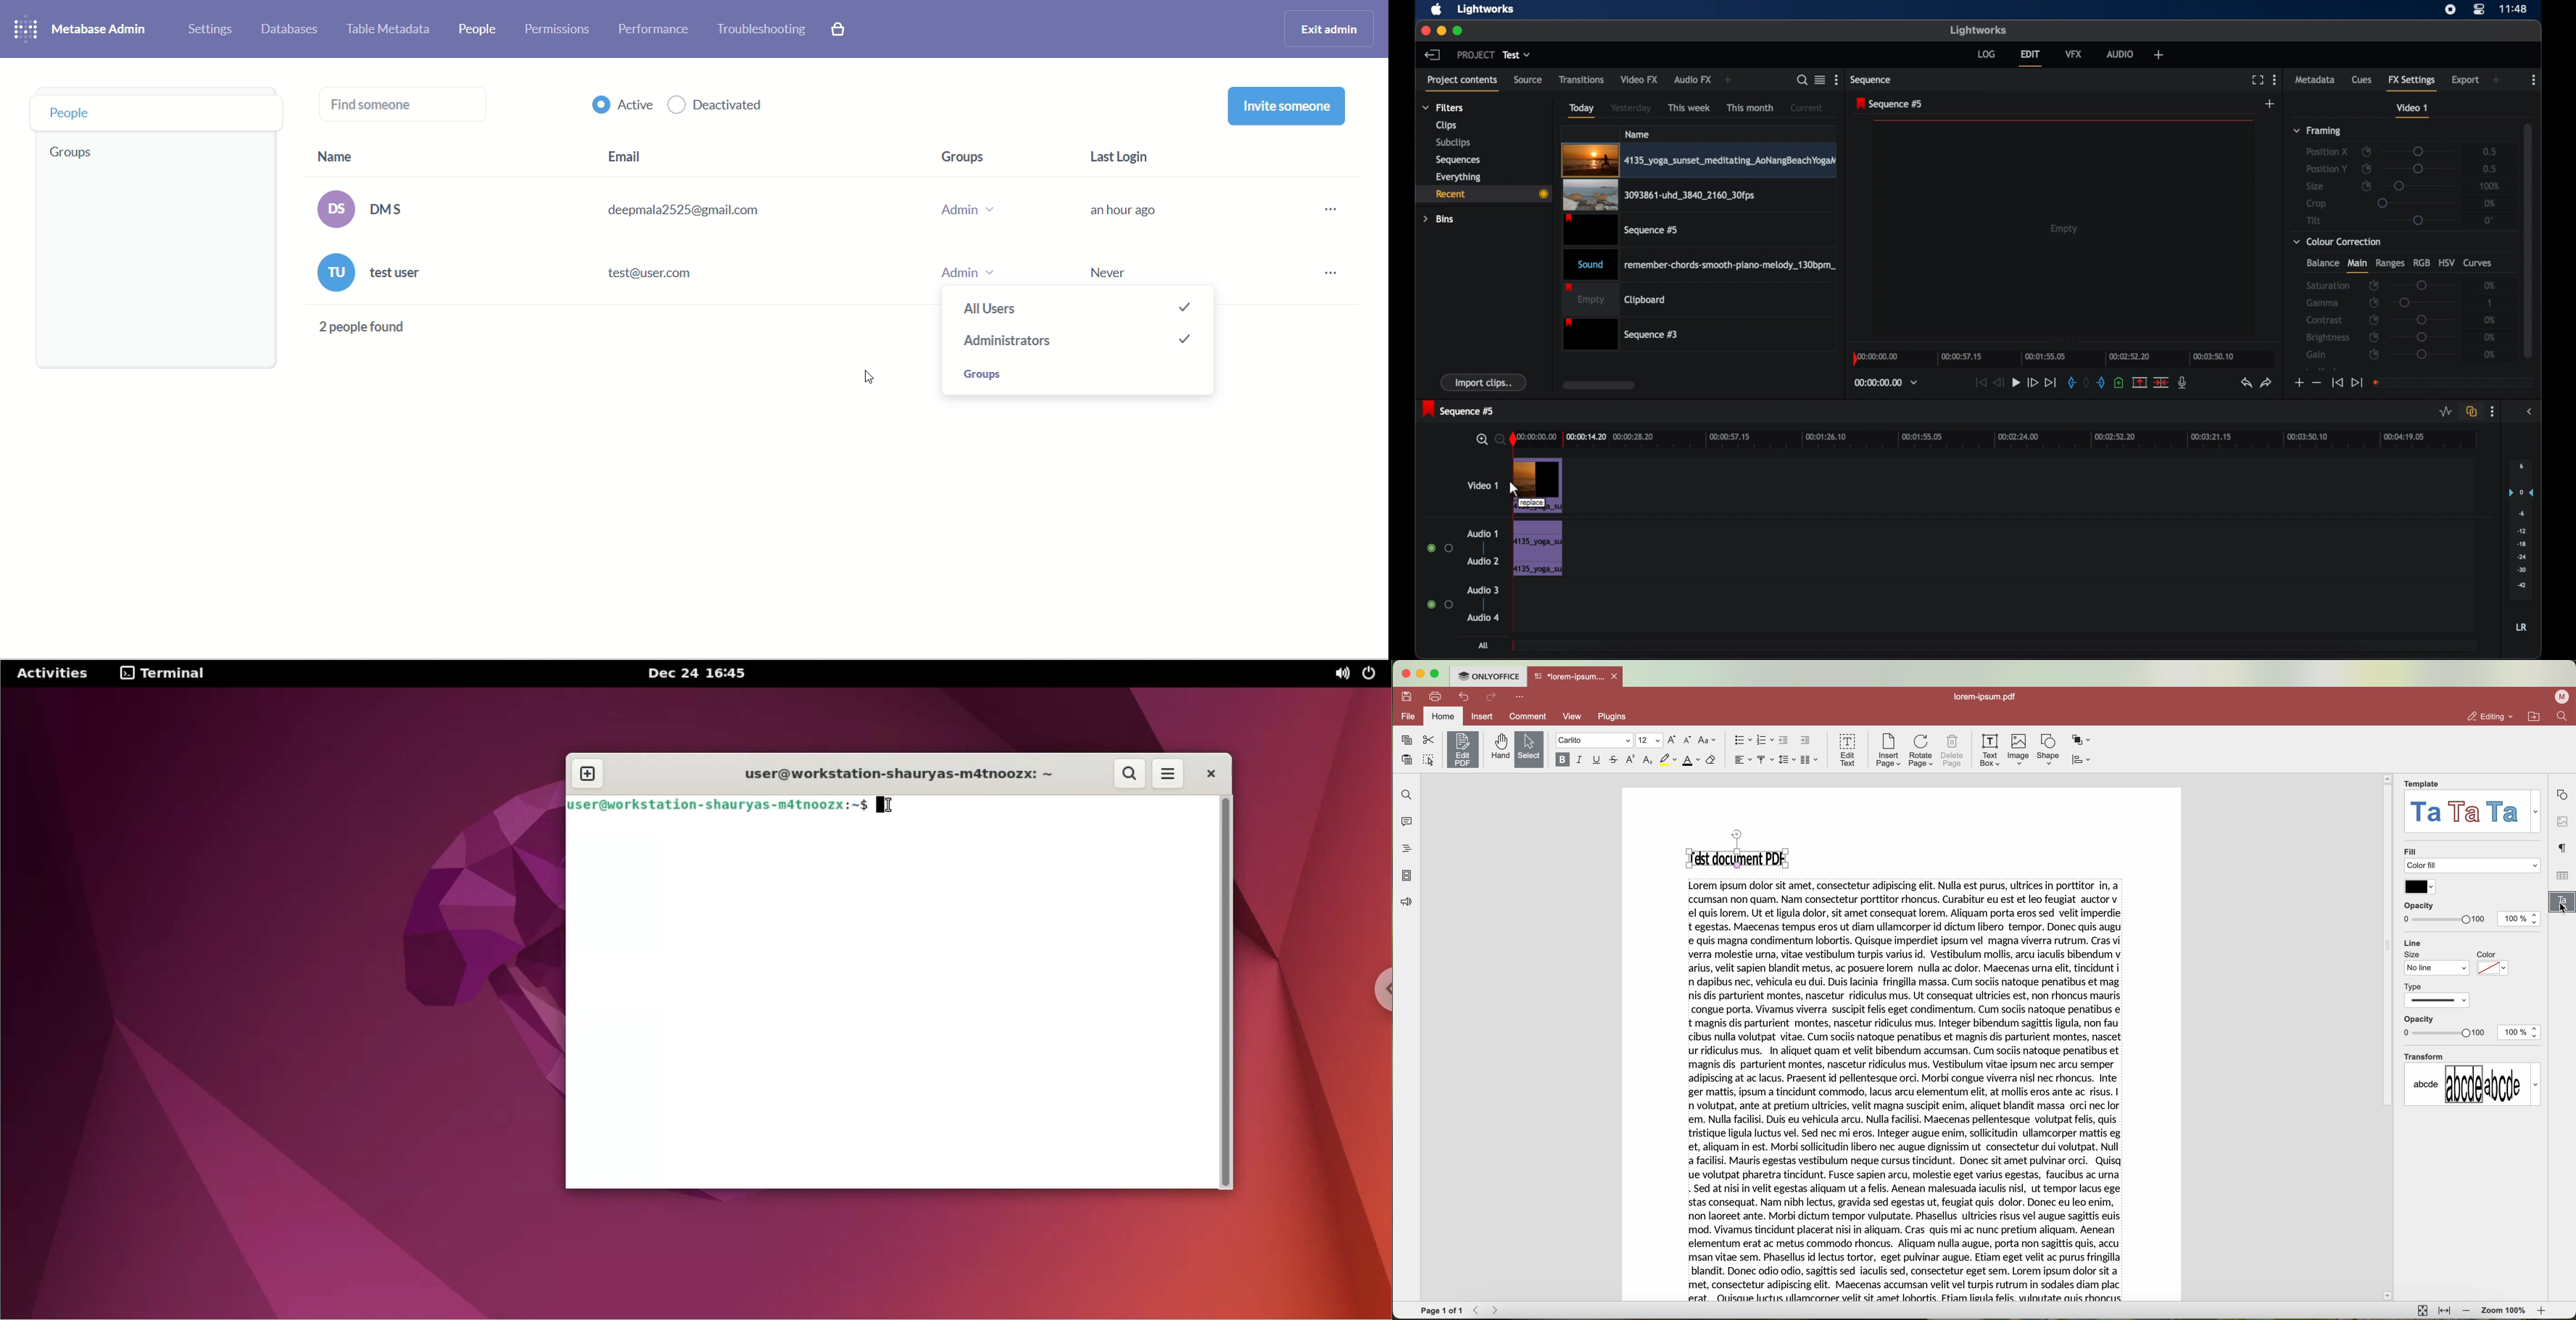 The image size is (2576, 1344). I want to click on saturation, so click(2329, 285).